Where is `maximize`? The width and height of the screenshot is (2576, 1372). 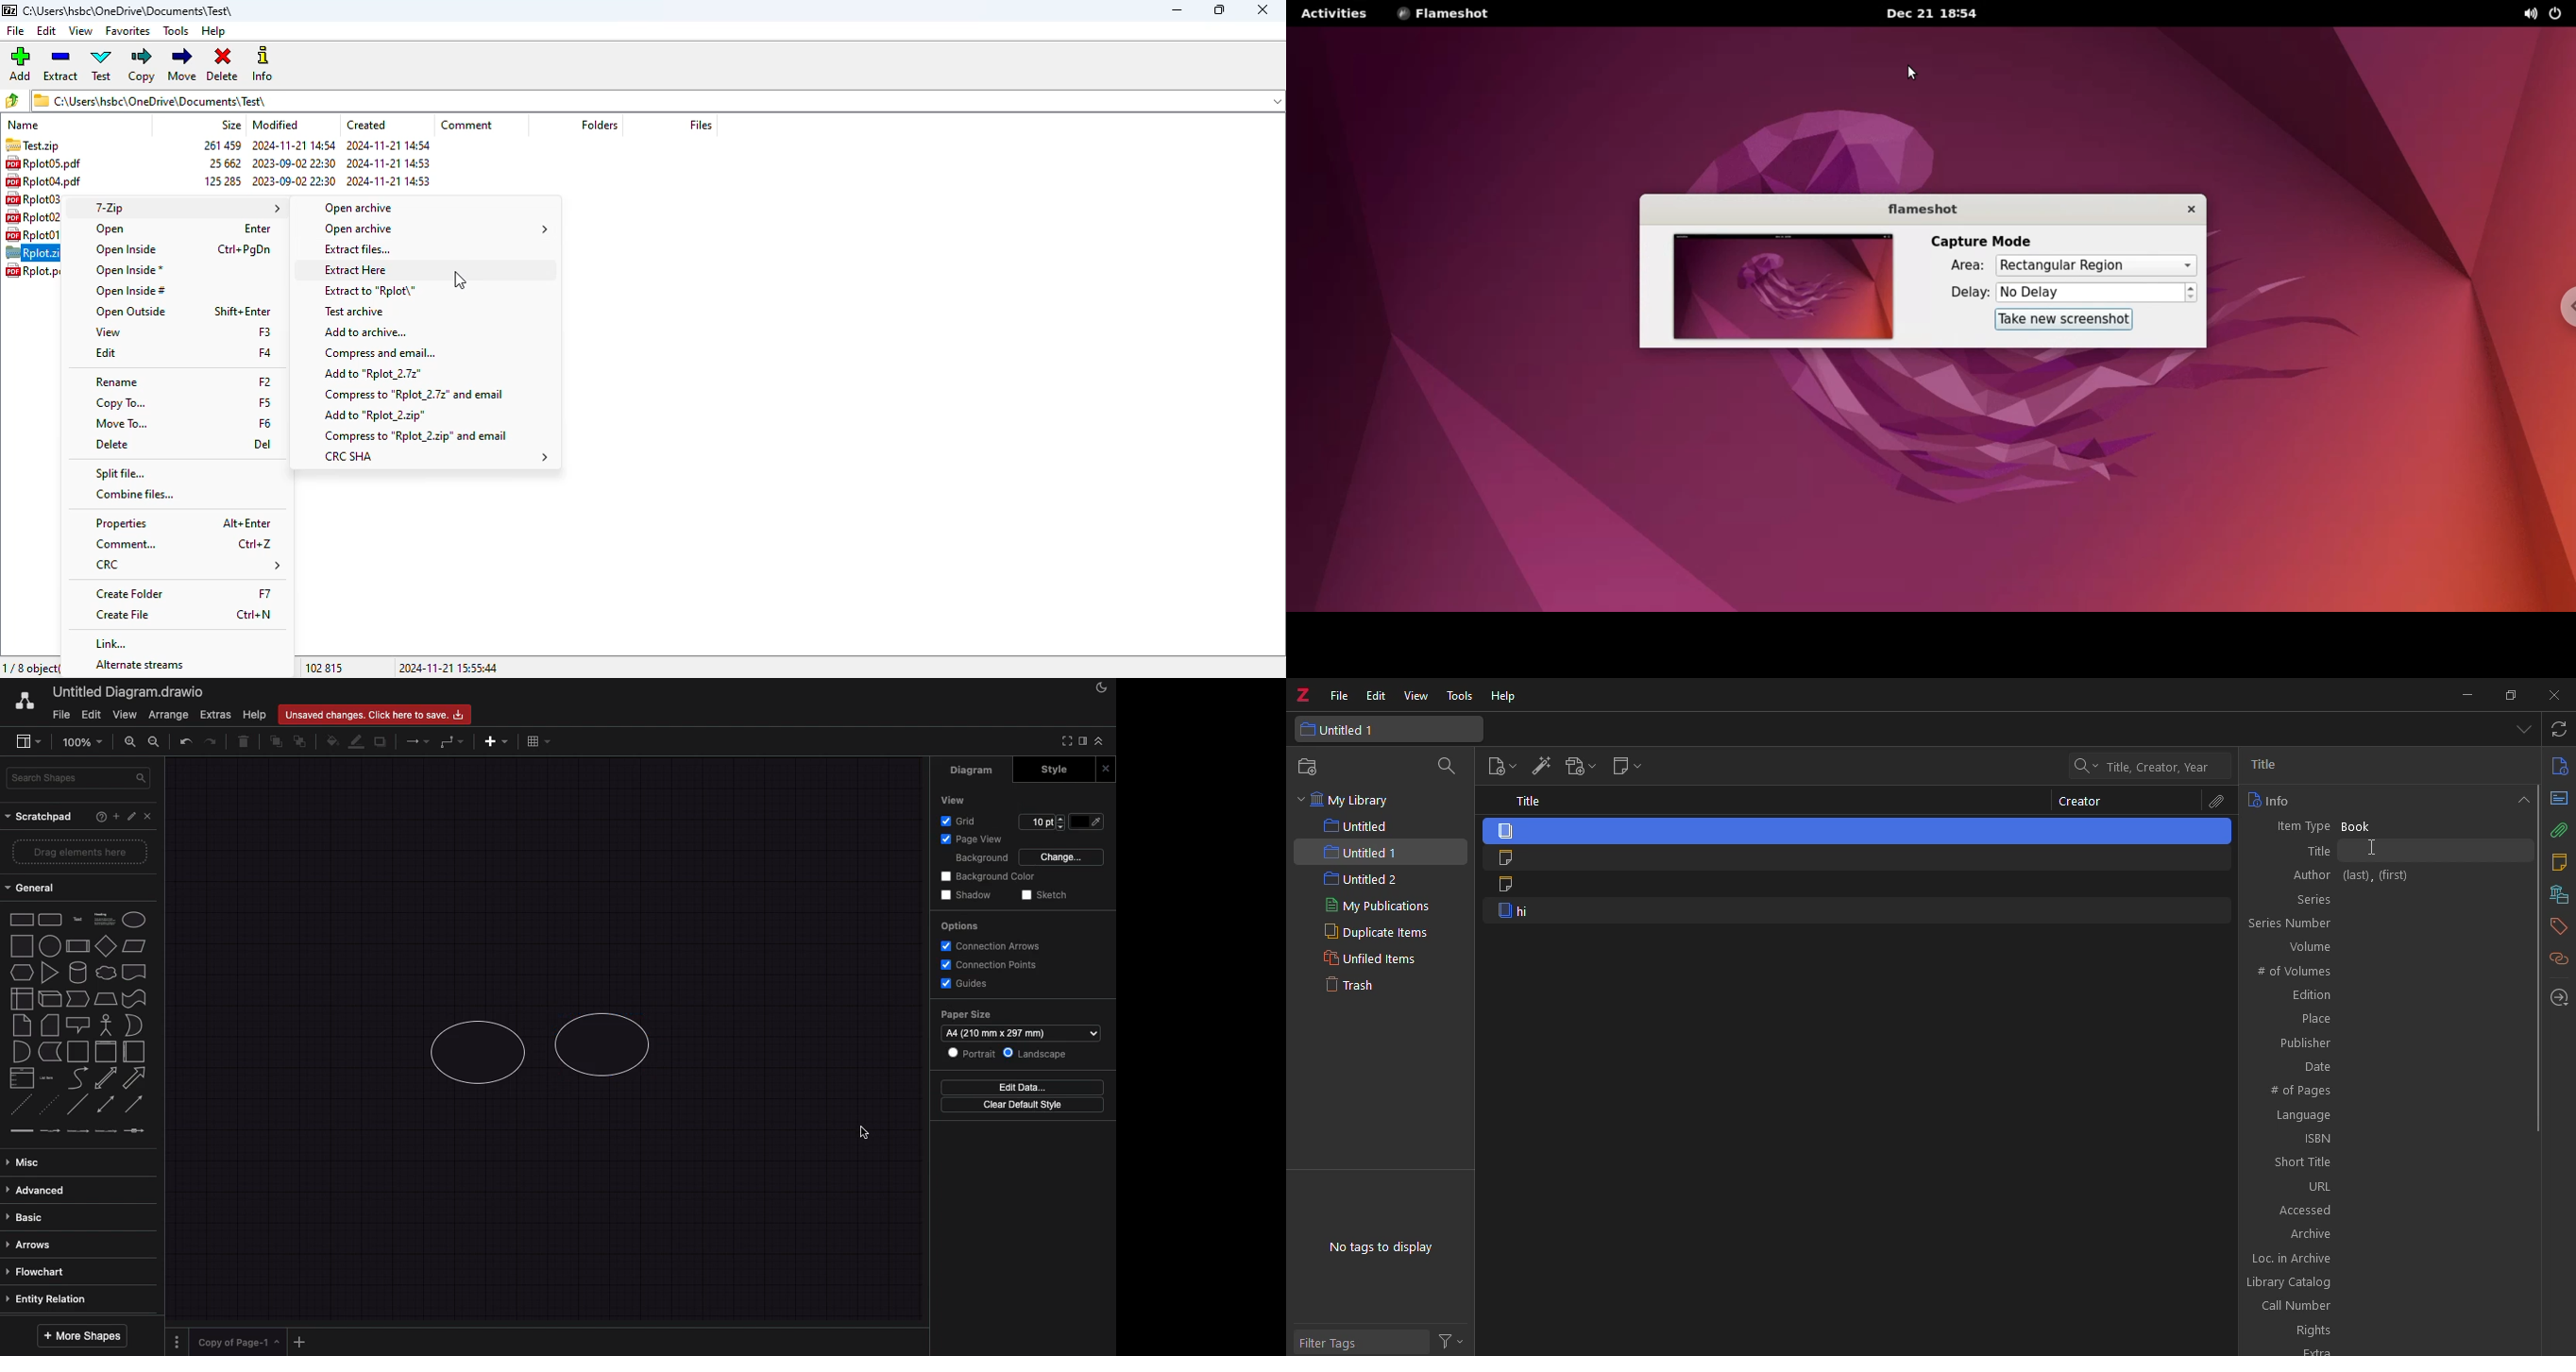
maximize is located at coordinates (2509, 696).